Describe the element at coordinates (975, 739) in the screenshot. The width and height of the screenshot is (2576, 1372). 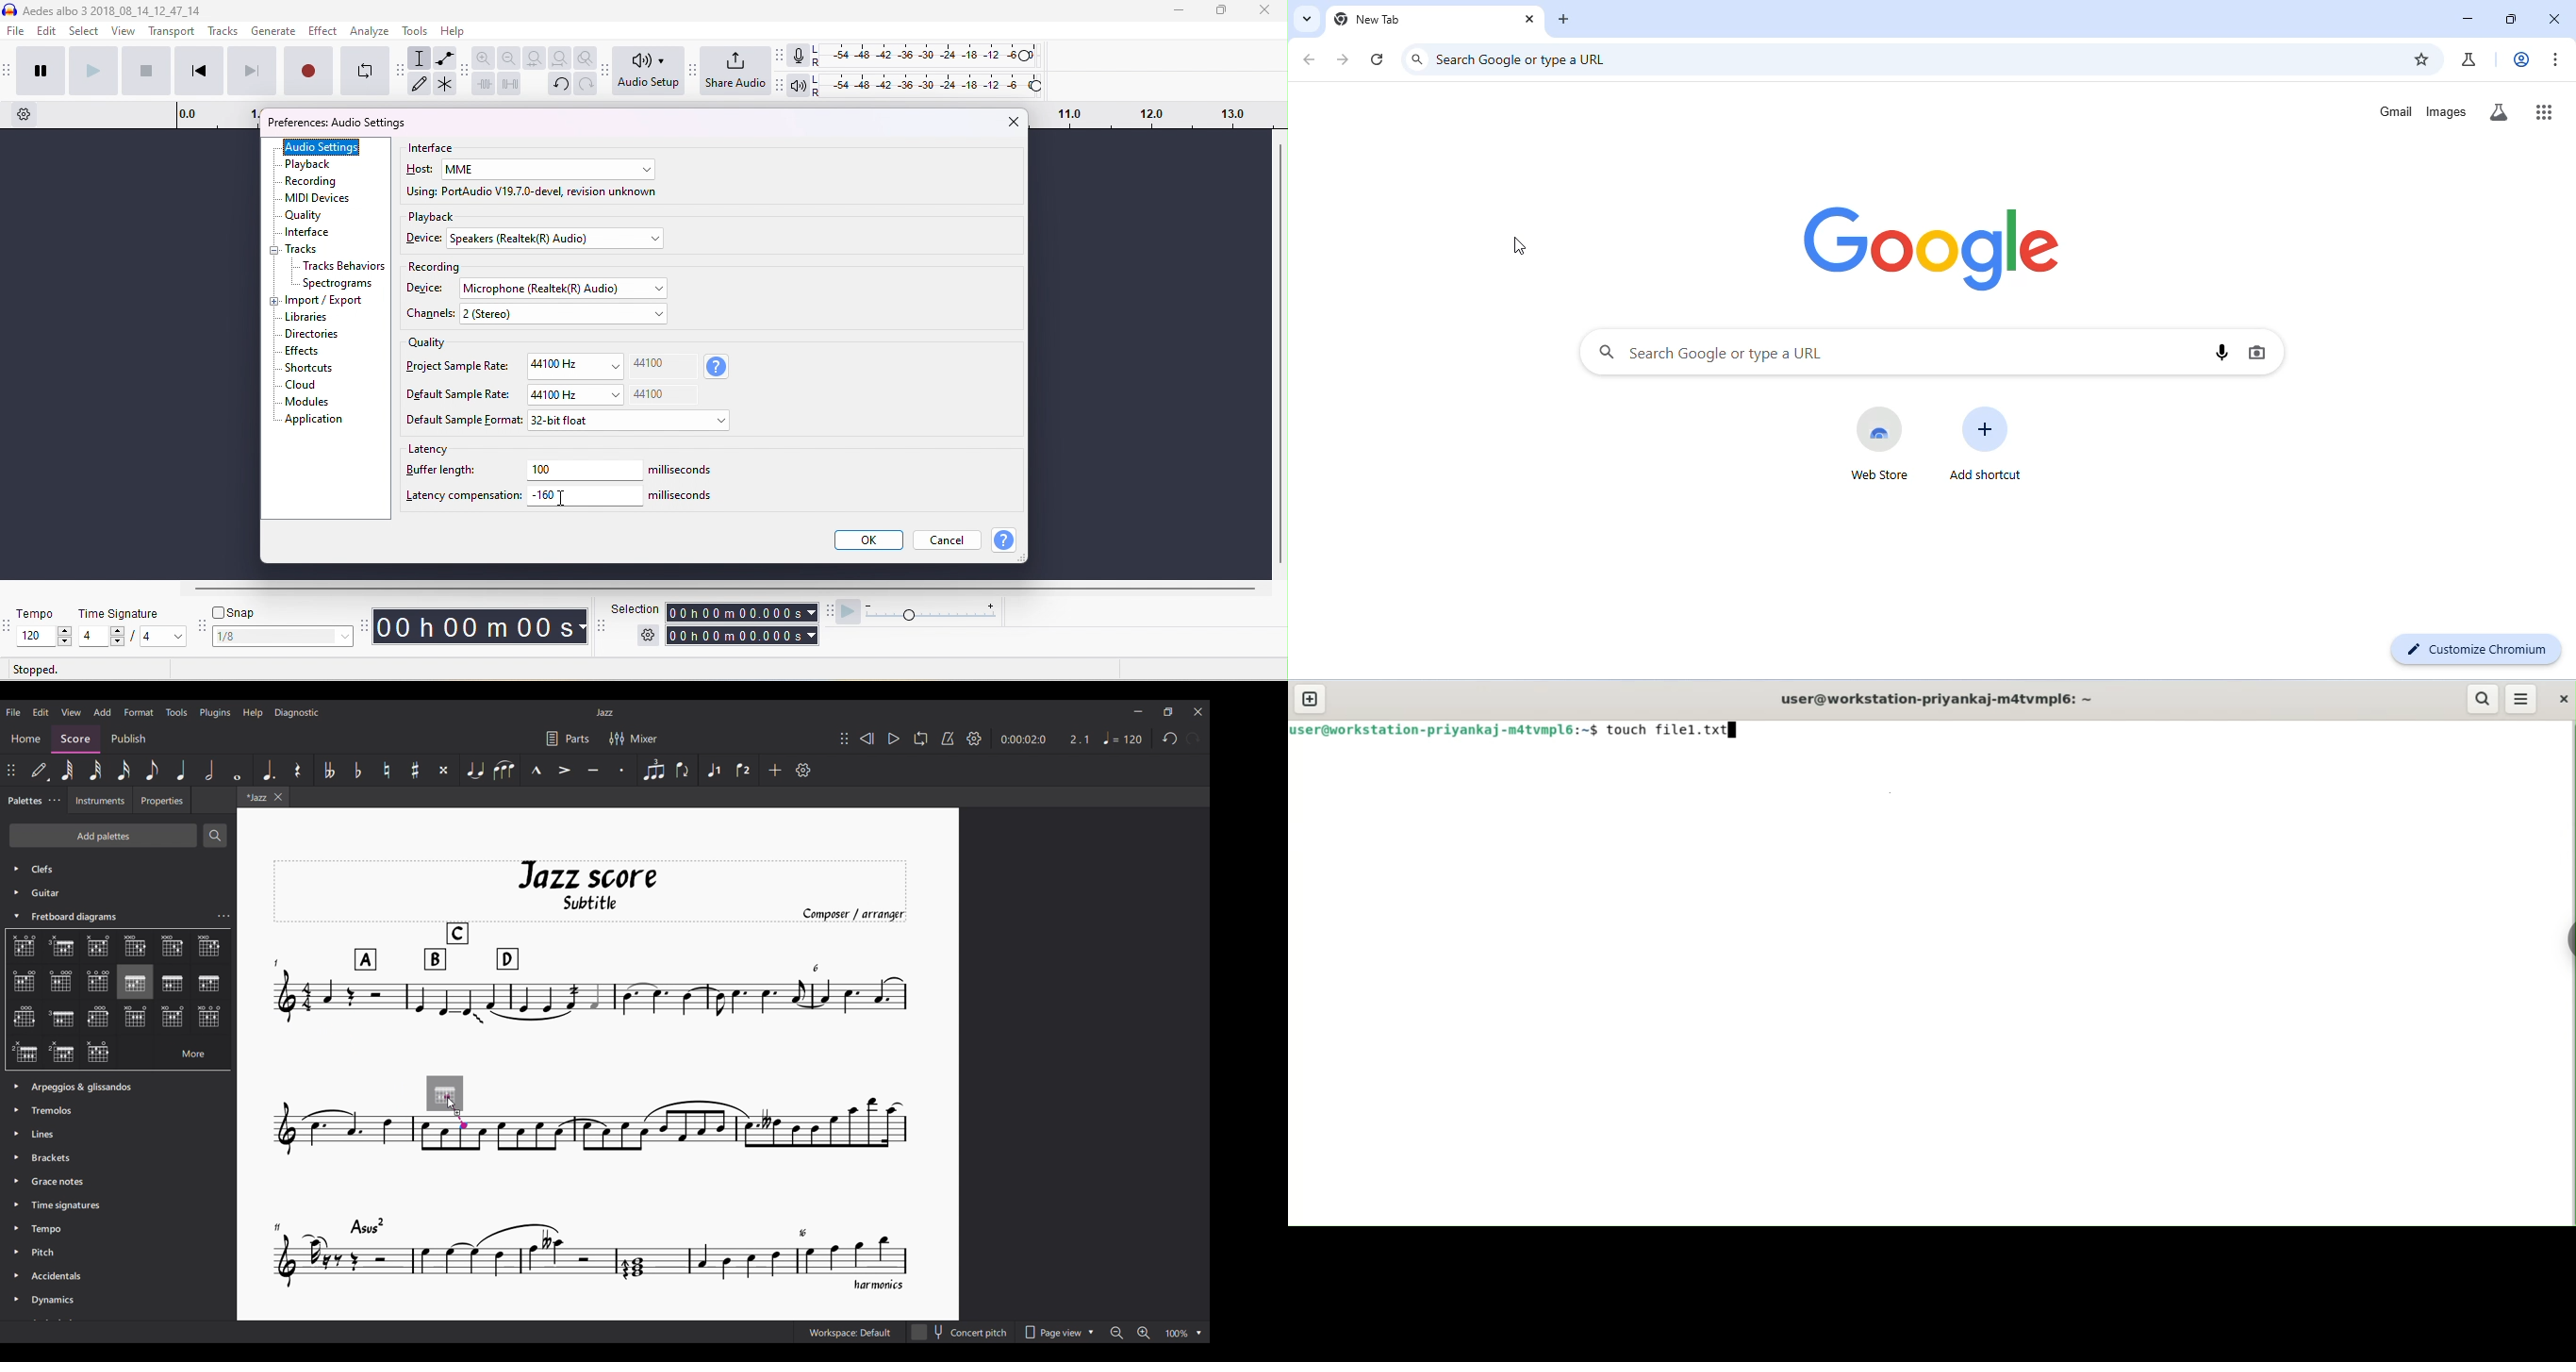
I see `Settings` at that location.